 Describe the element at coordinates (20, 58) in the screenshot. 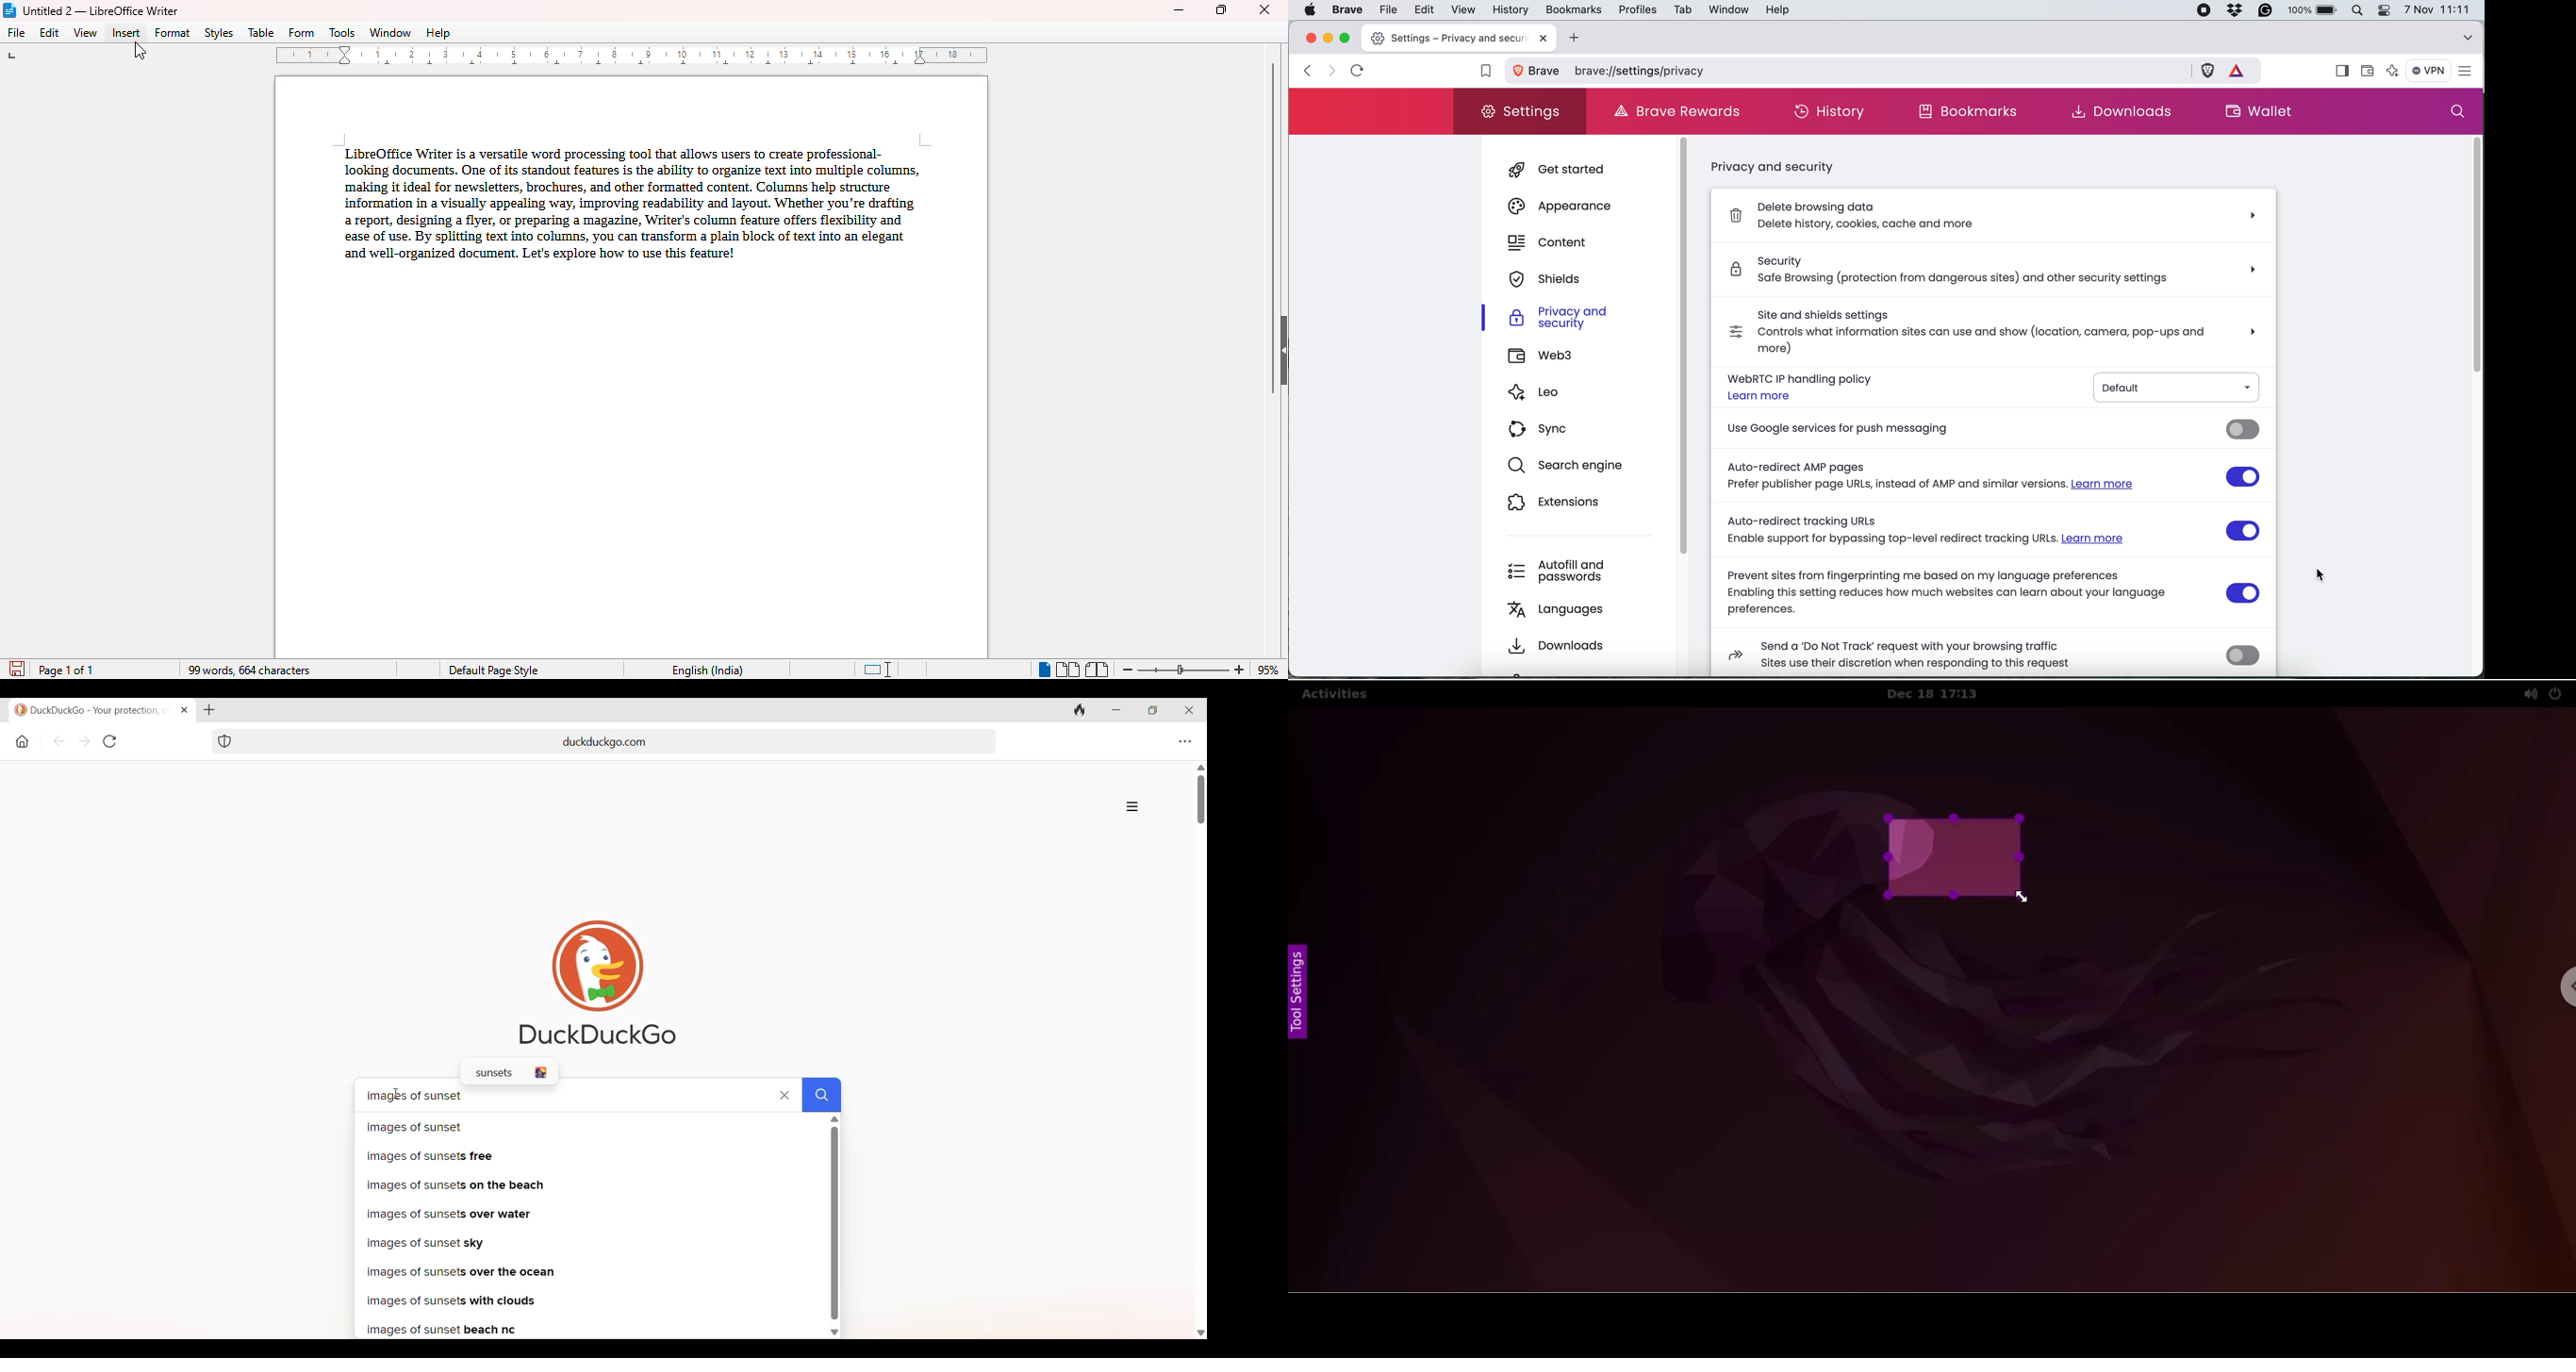

I see `tab stop` at that location.